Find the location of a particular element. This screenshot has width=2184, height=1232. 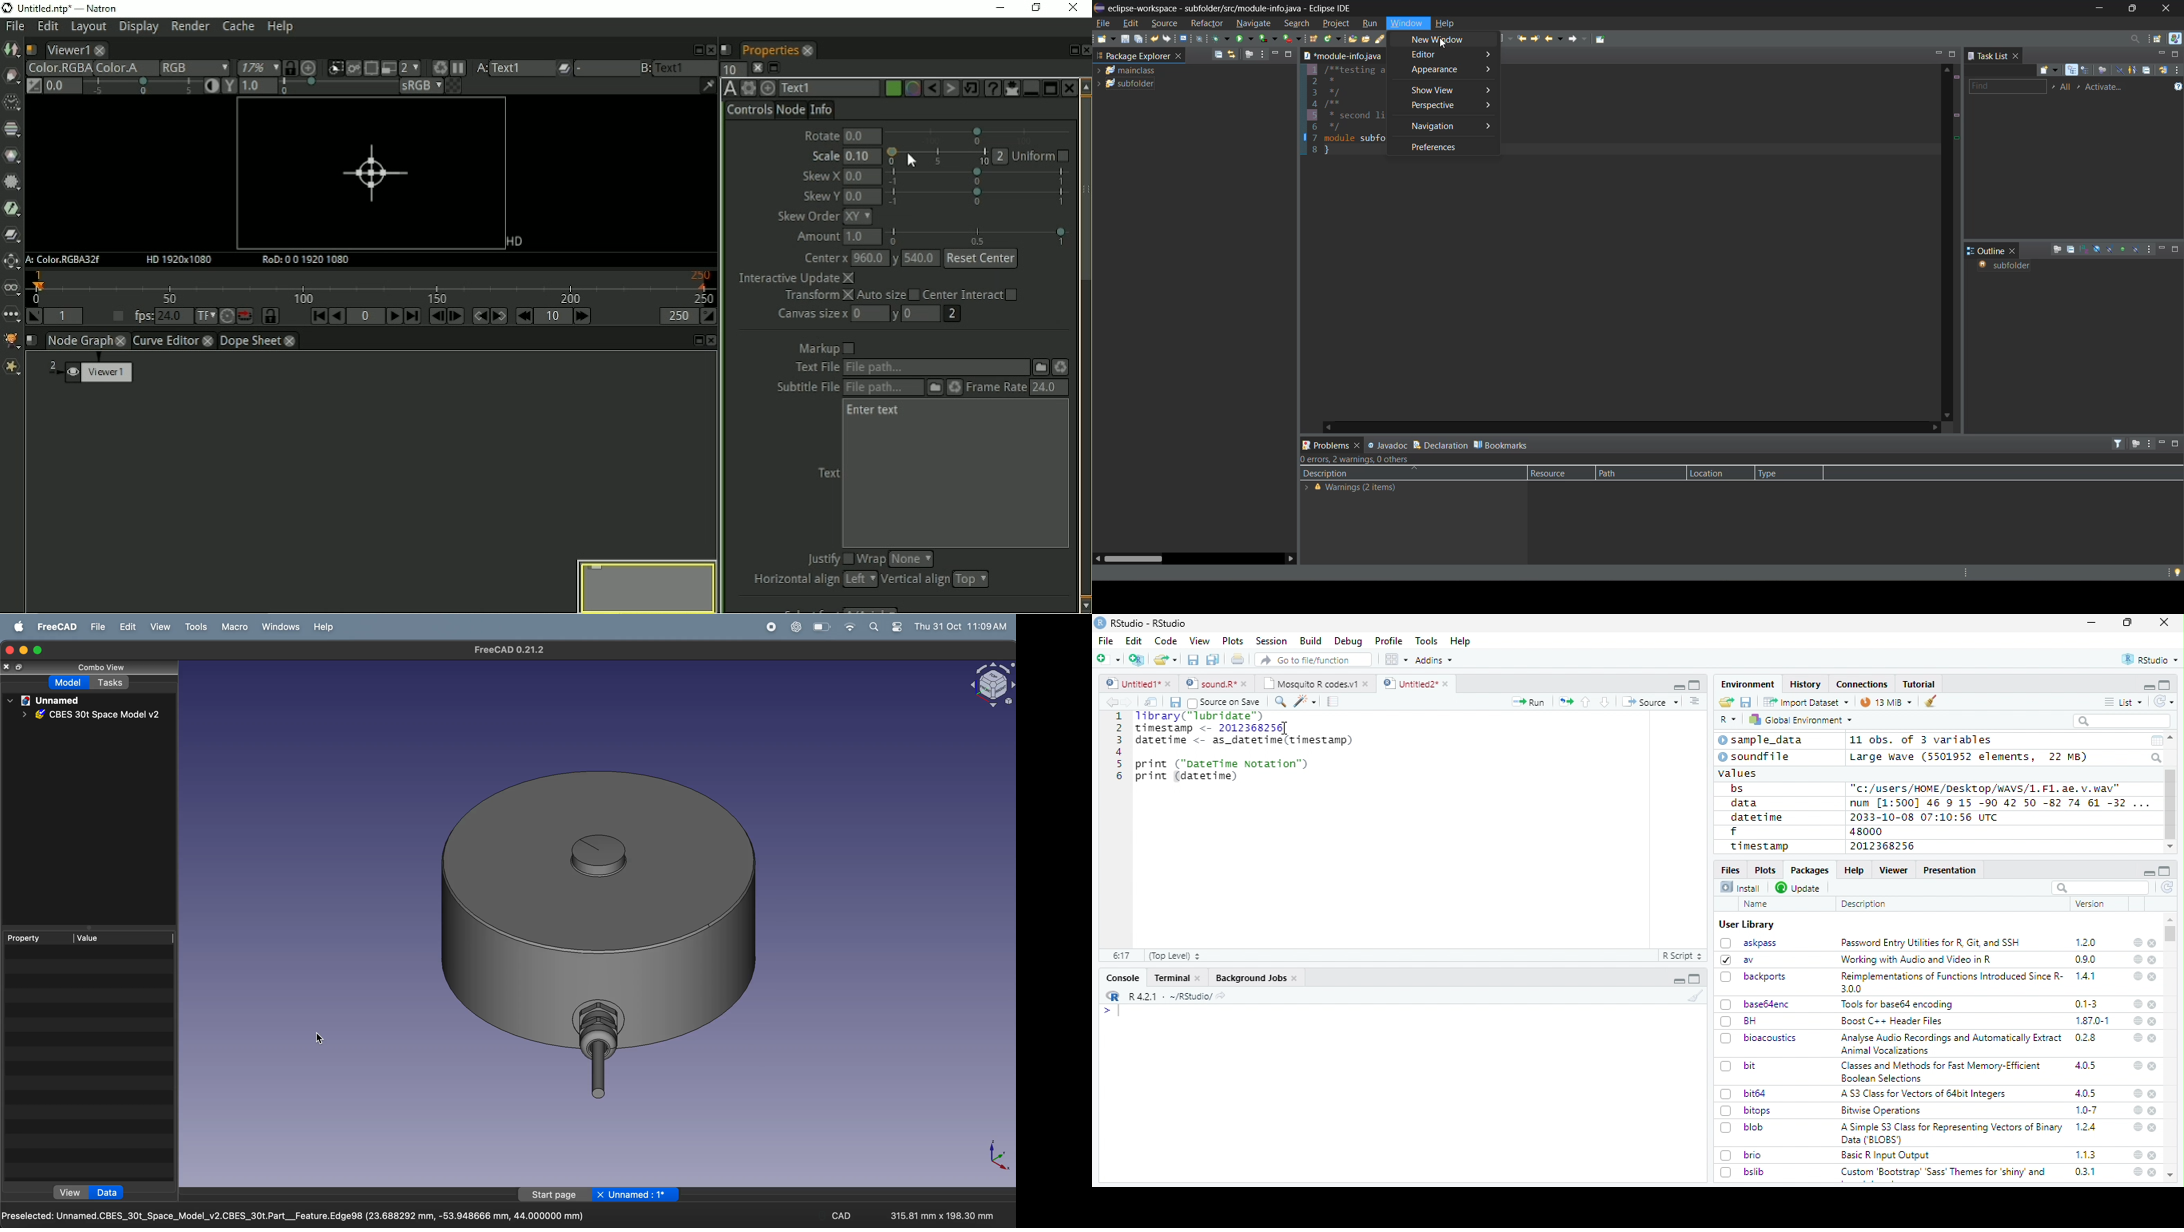

tools is located at coordinates (202, 629).